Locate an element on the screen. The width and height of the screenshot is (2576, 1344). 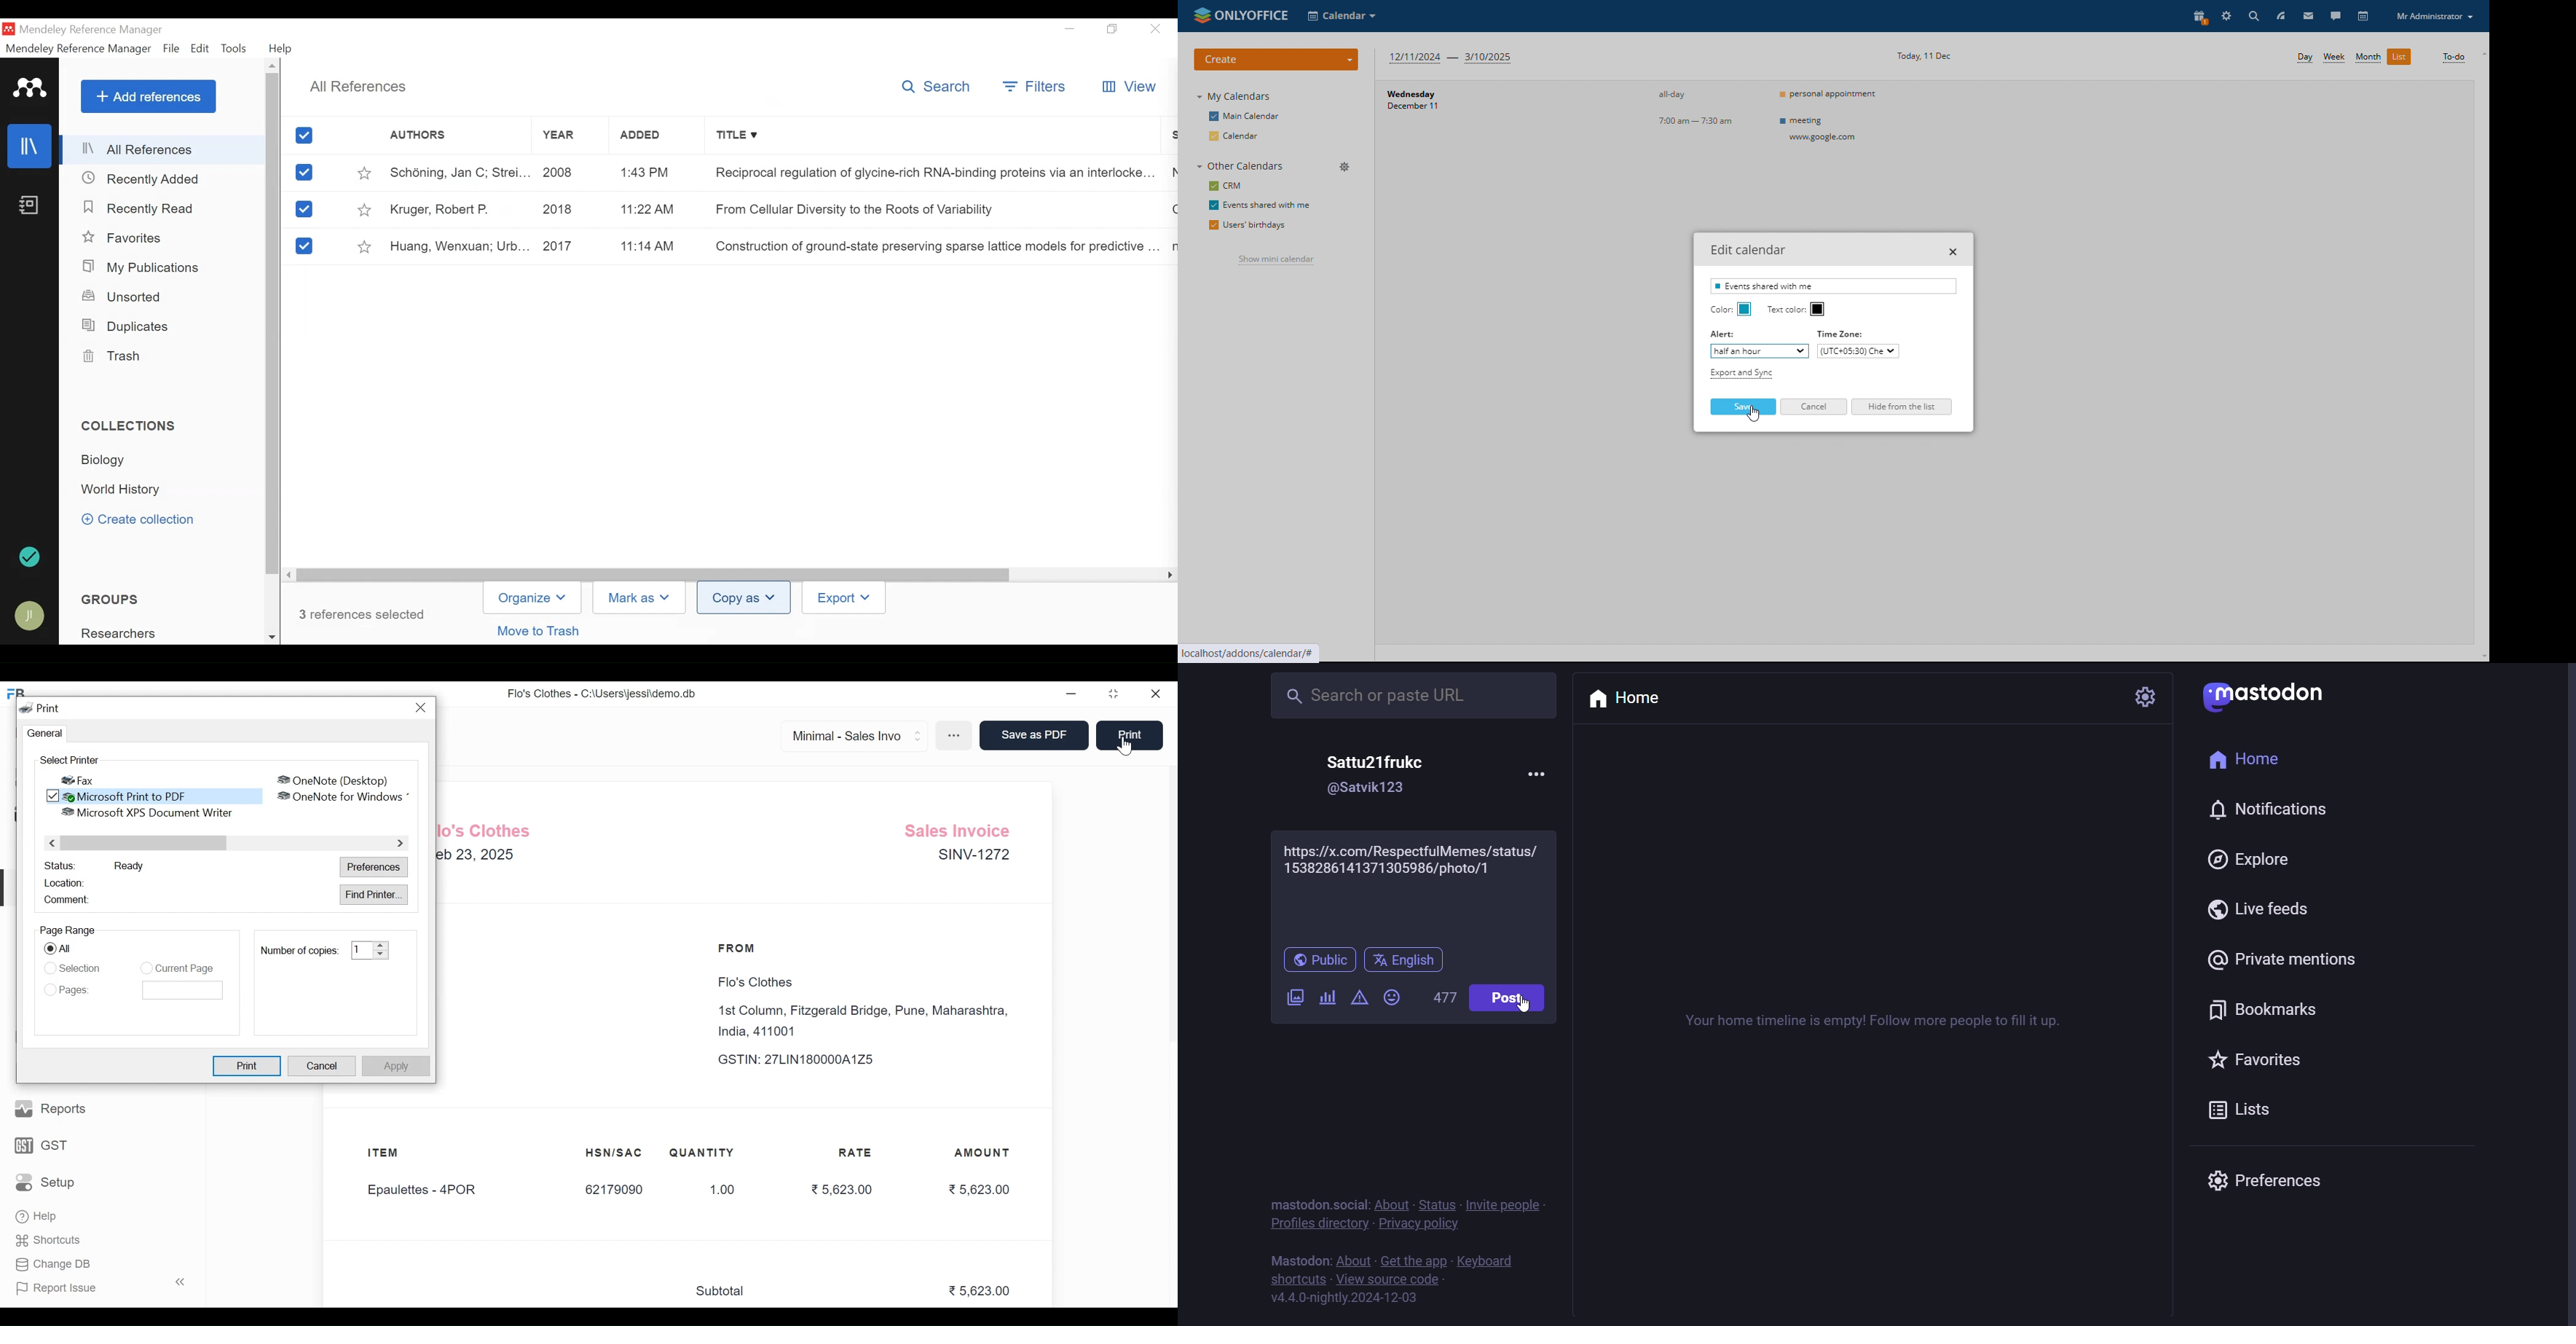
Setup is located at coordinates (45, 1181).